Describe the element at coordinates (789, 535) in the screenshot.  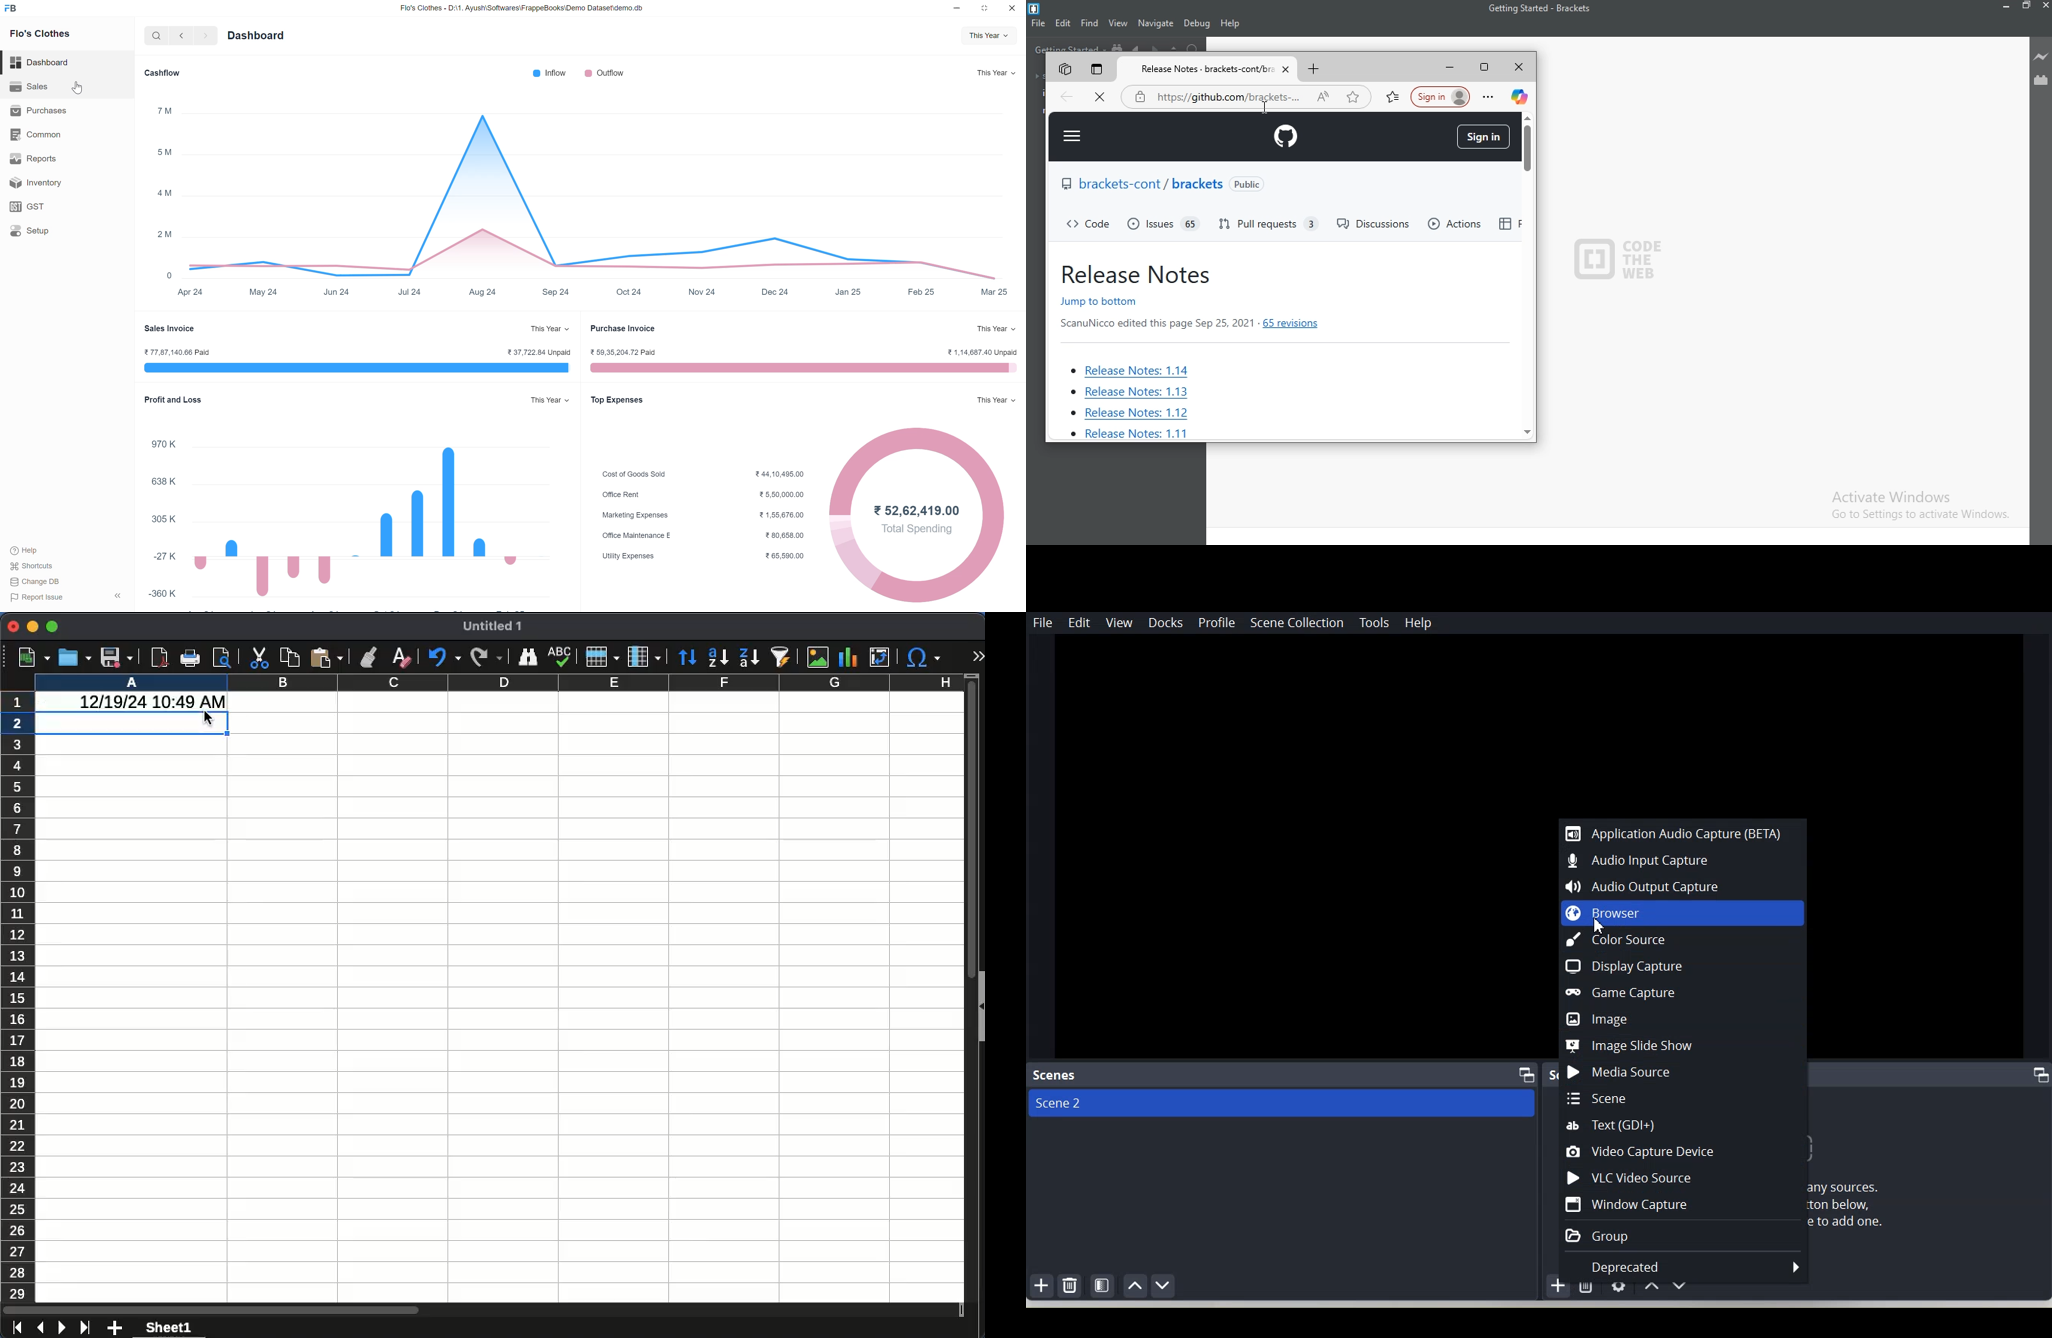
I see `Rs 80,658.00` at that location.